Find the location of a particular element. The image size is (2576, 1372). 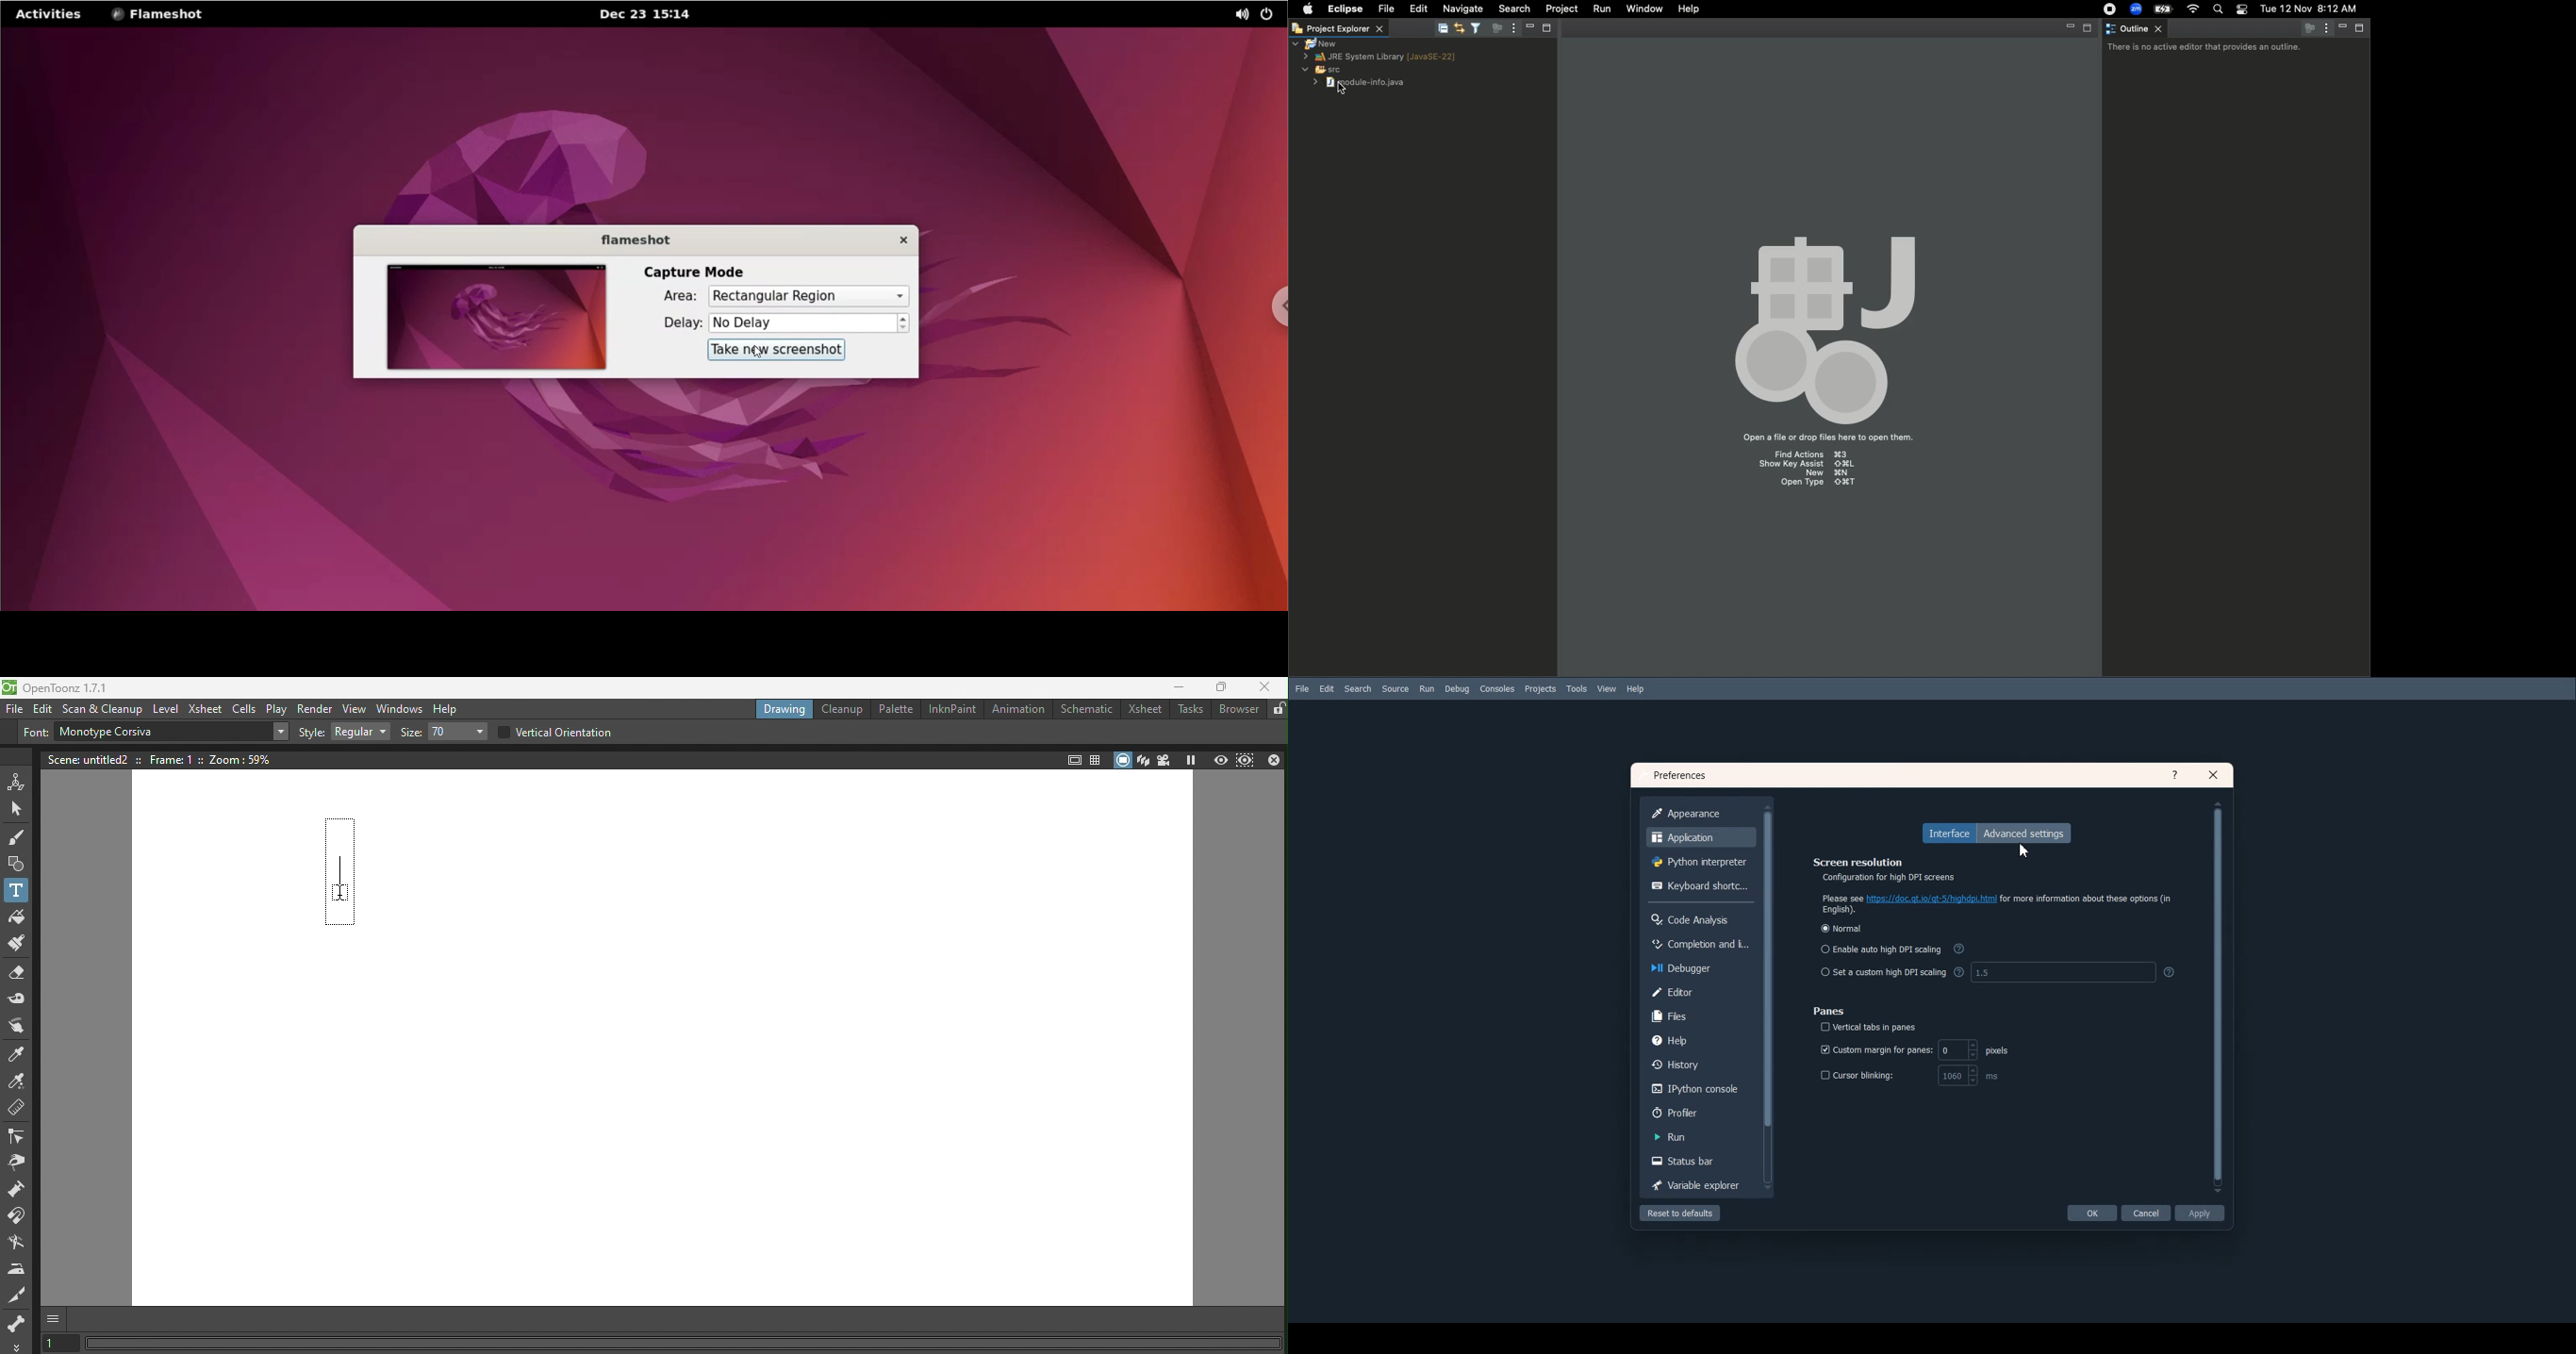

Module info java is located at coordinates (1361, 85).